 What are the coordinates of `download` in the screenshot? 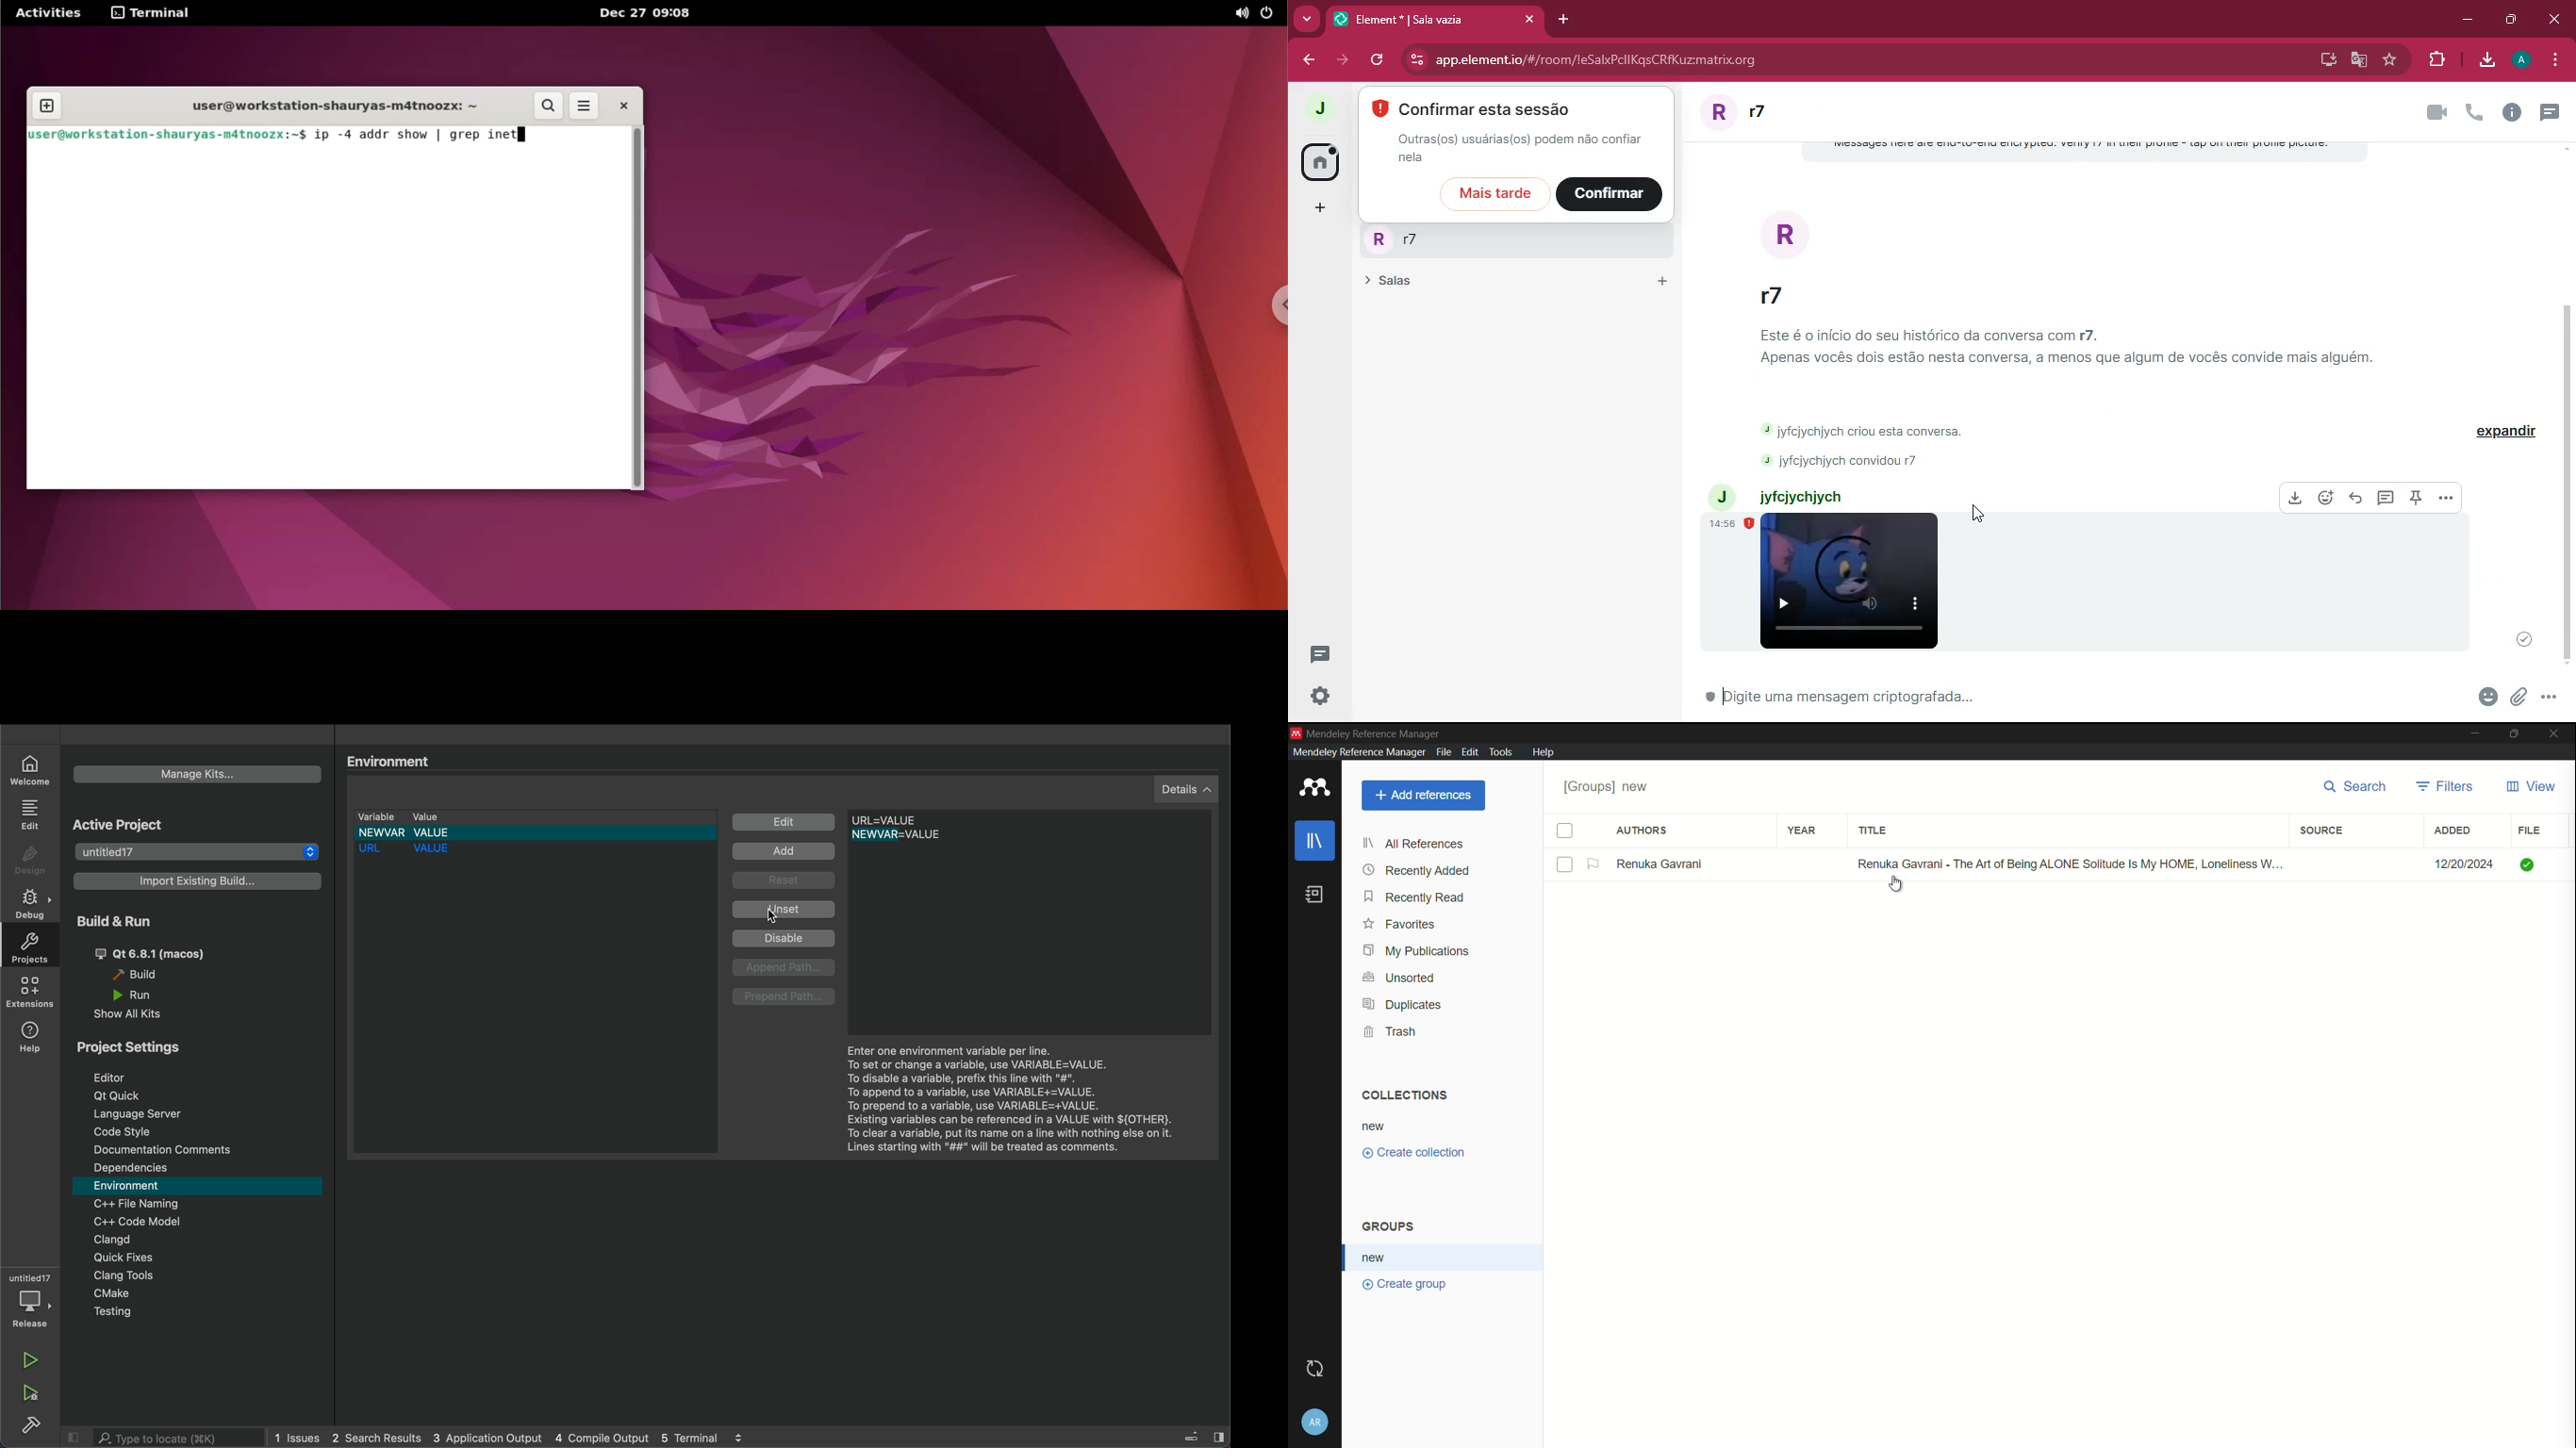 It's located at (2487, 61).